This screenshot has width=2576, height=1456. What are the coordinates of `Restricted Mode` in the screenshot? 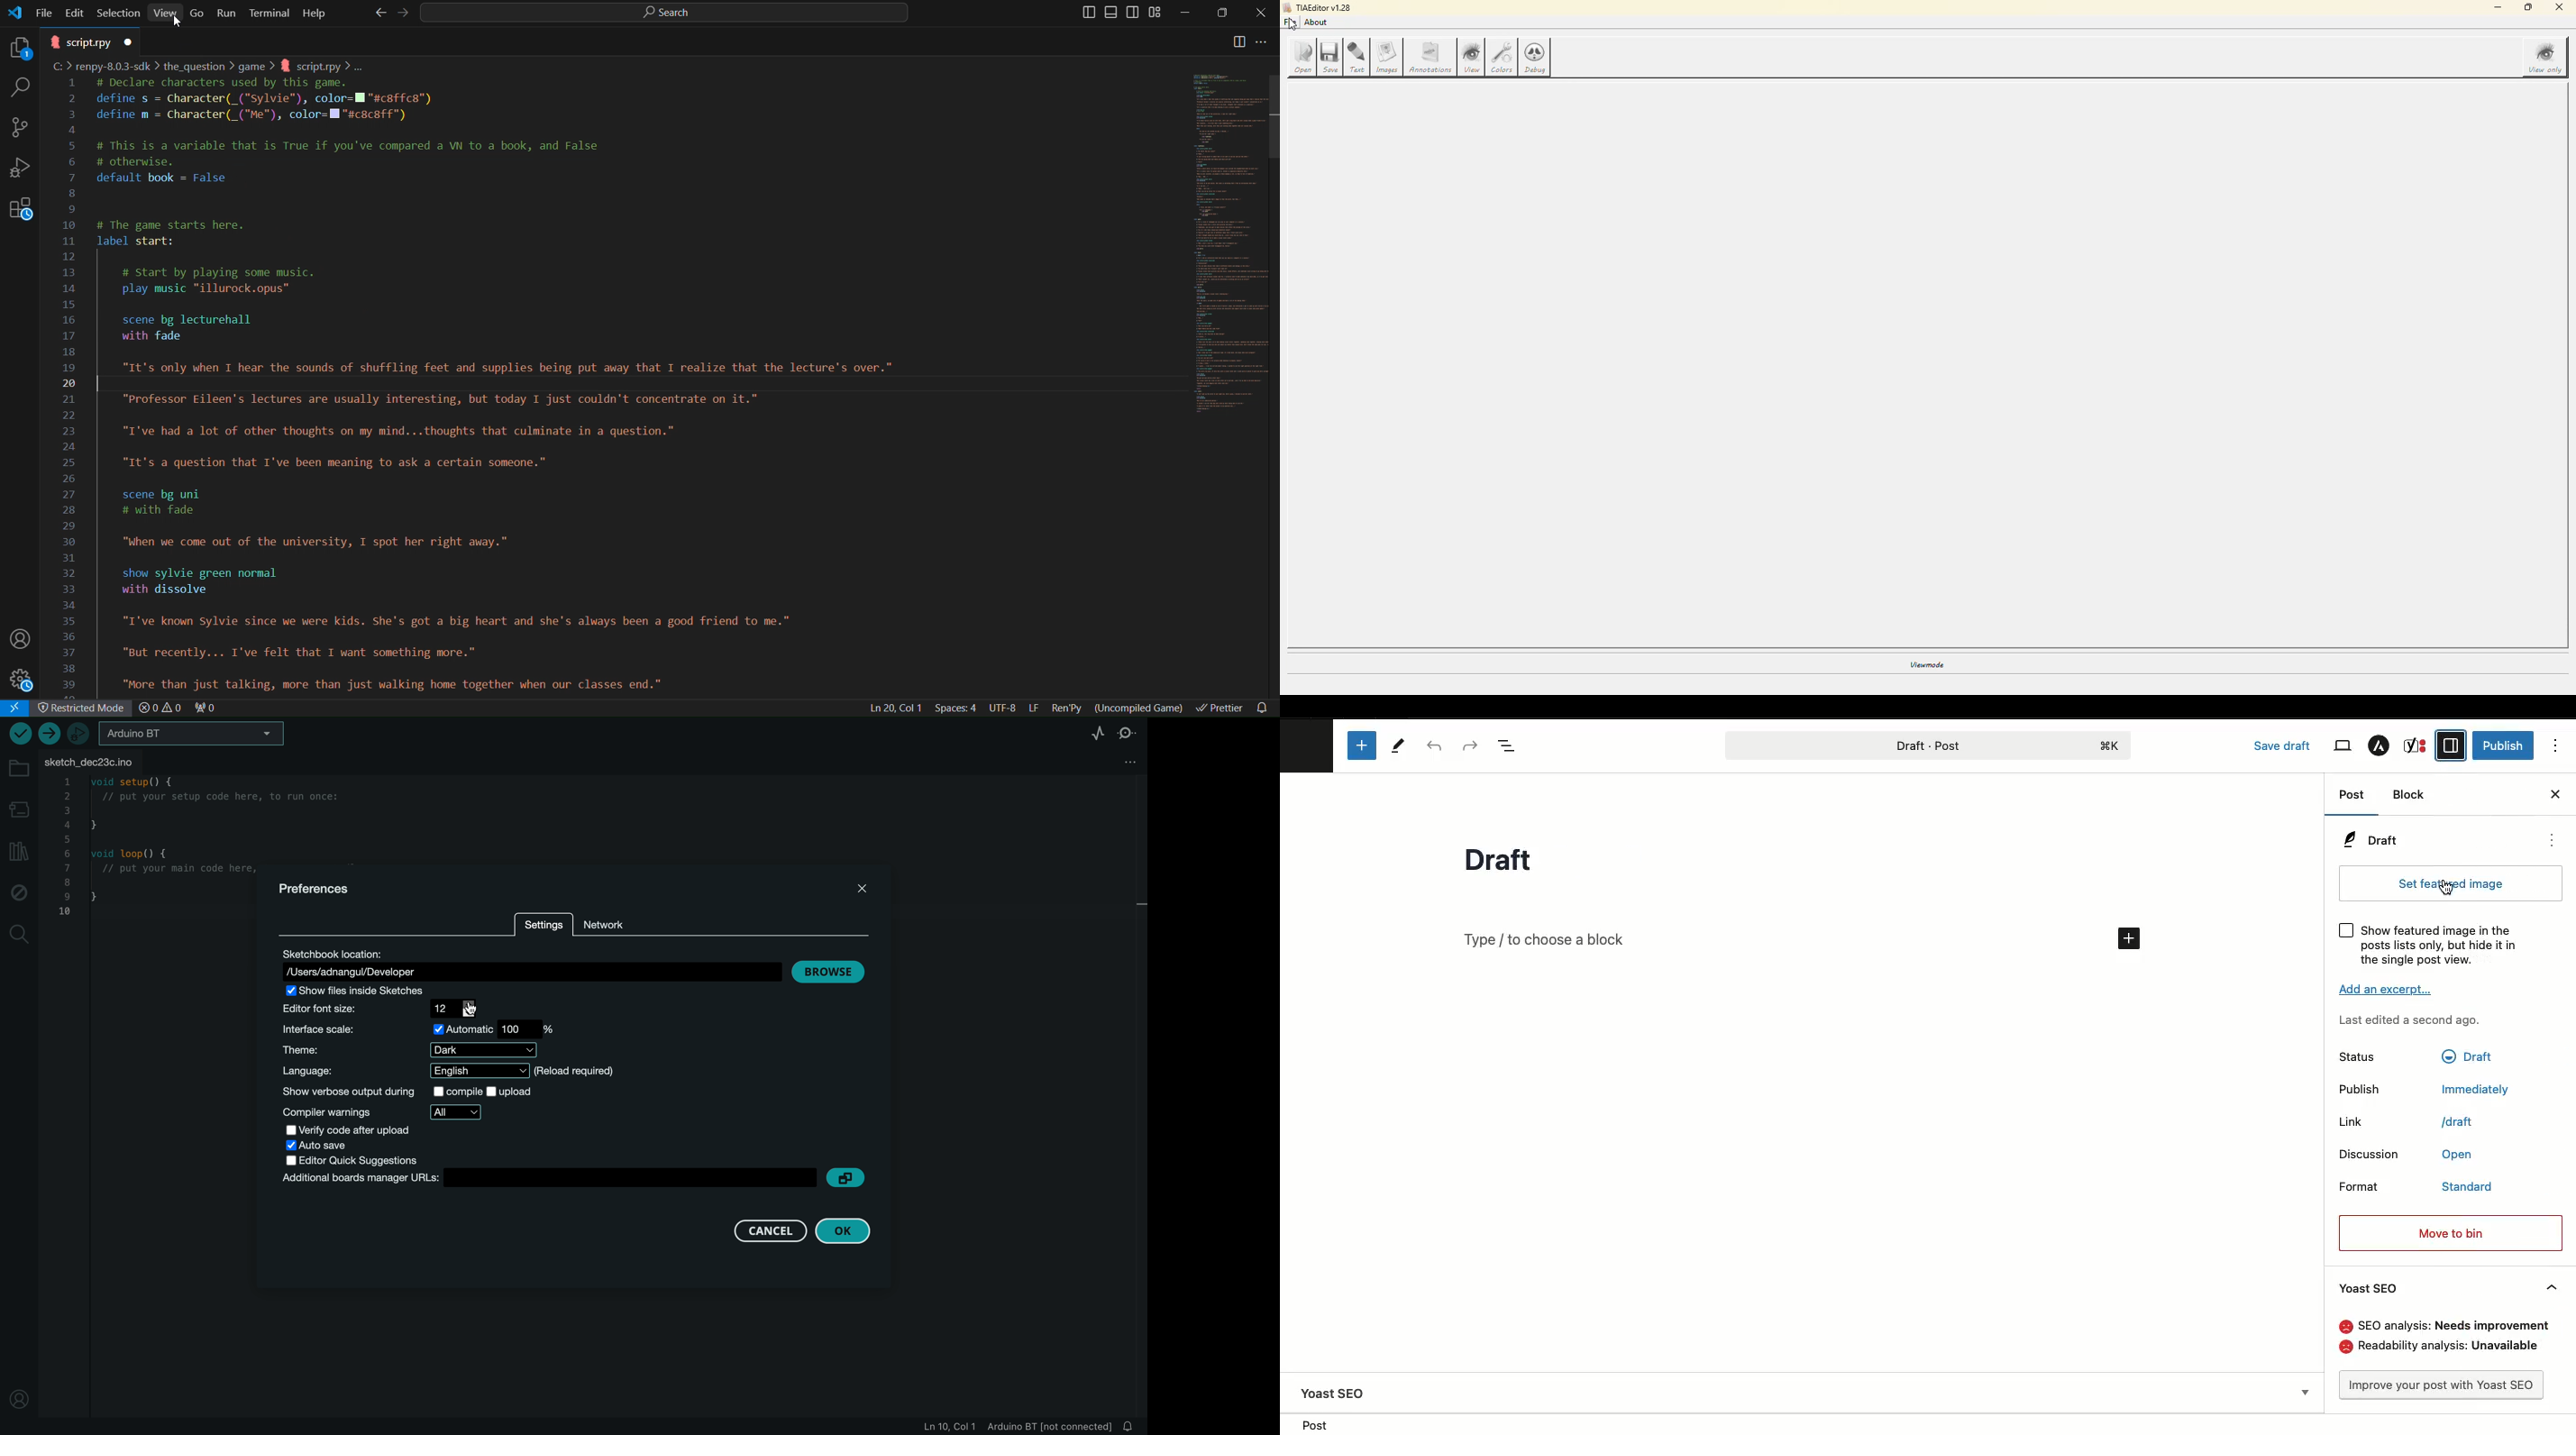 It's located at (85, 709).